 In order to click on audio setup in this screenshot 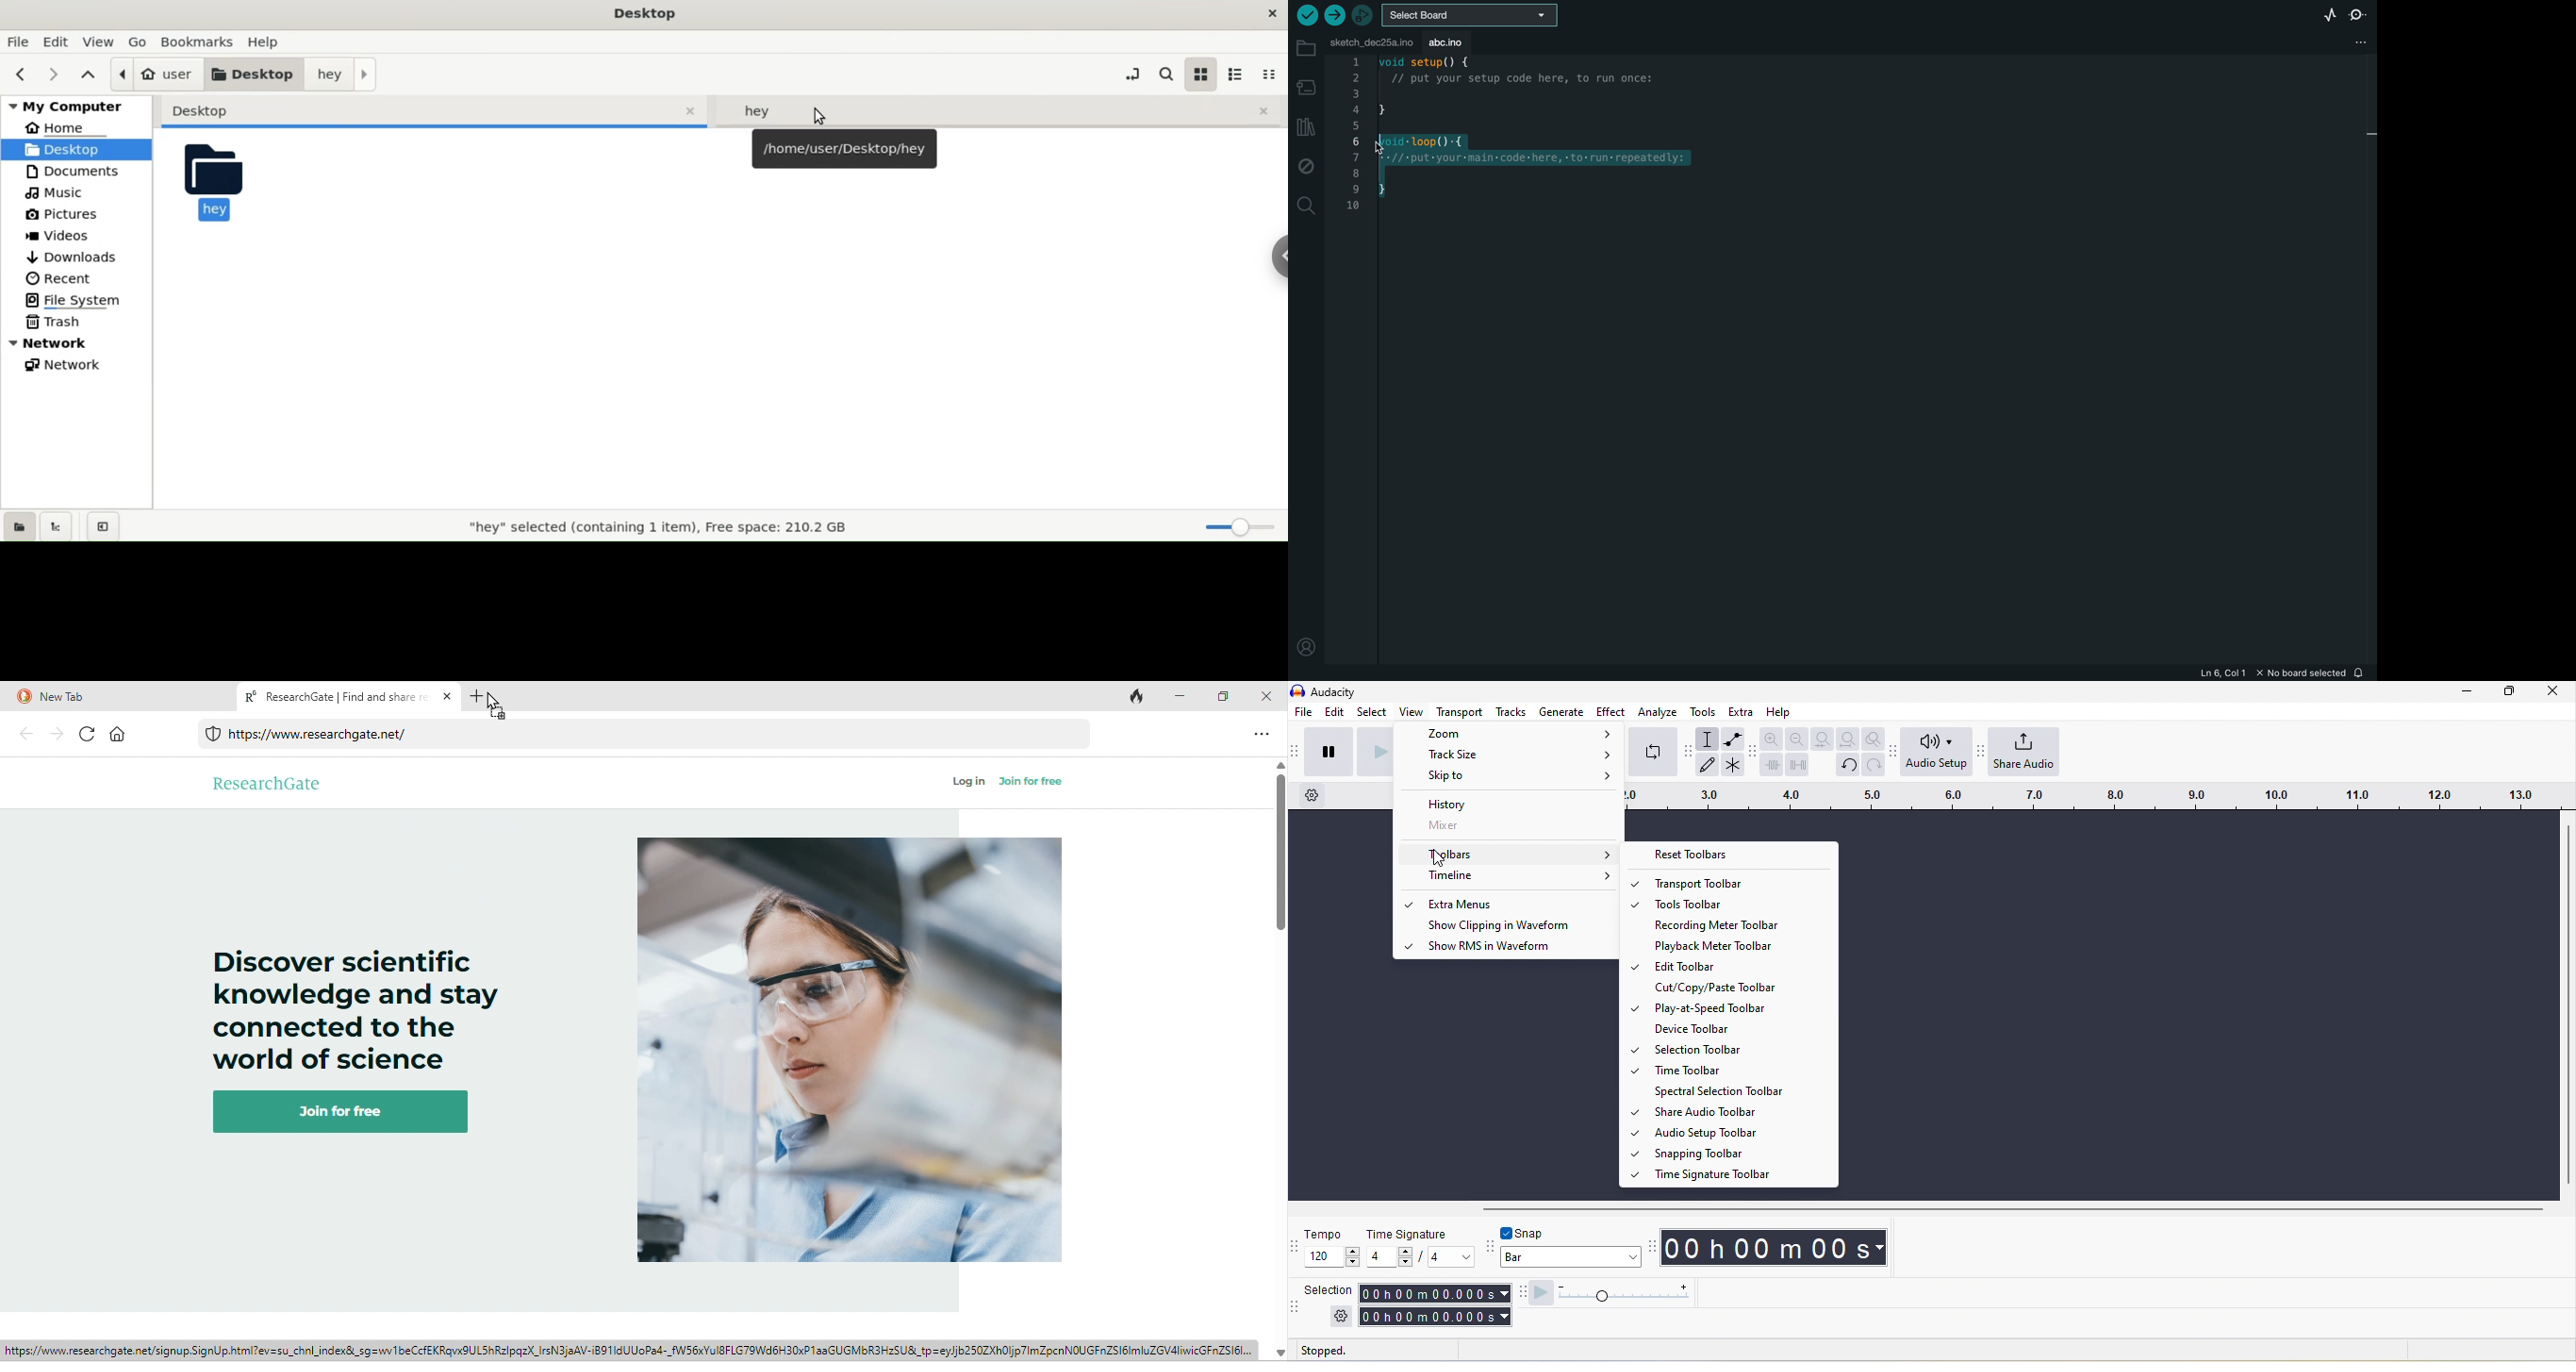, I will do `click(1937, 751)`.